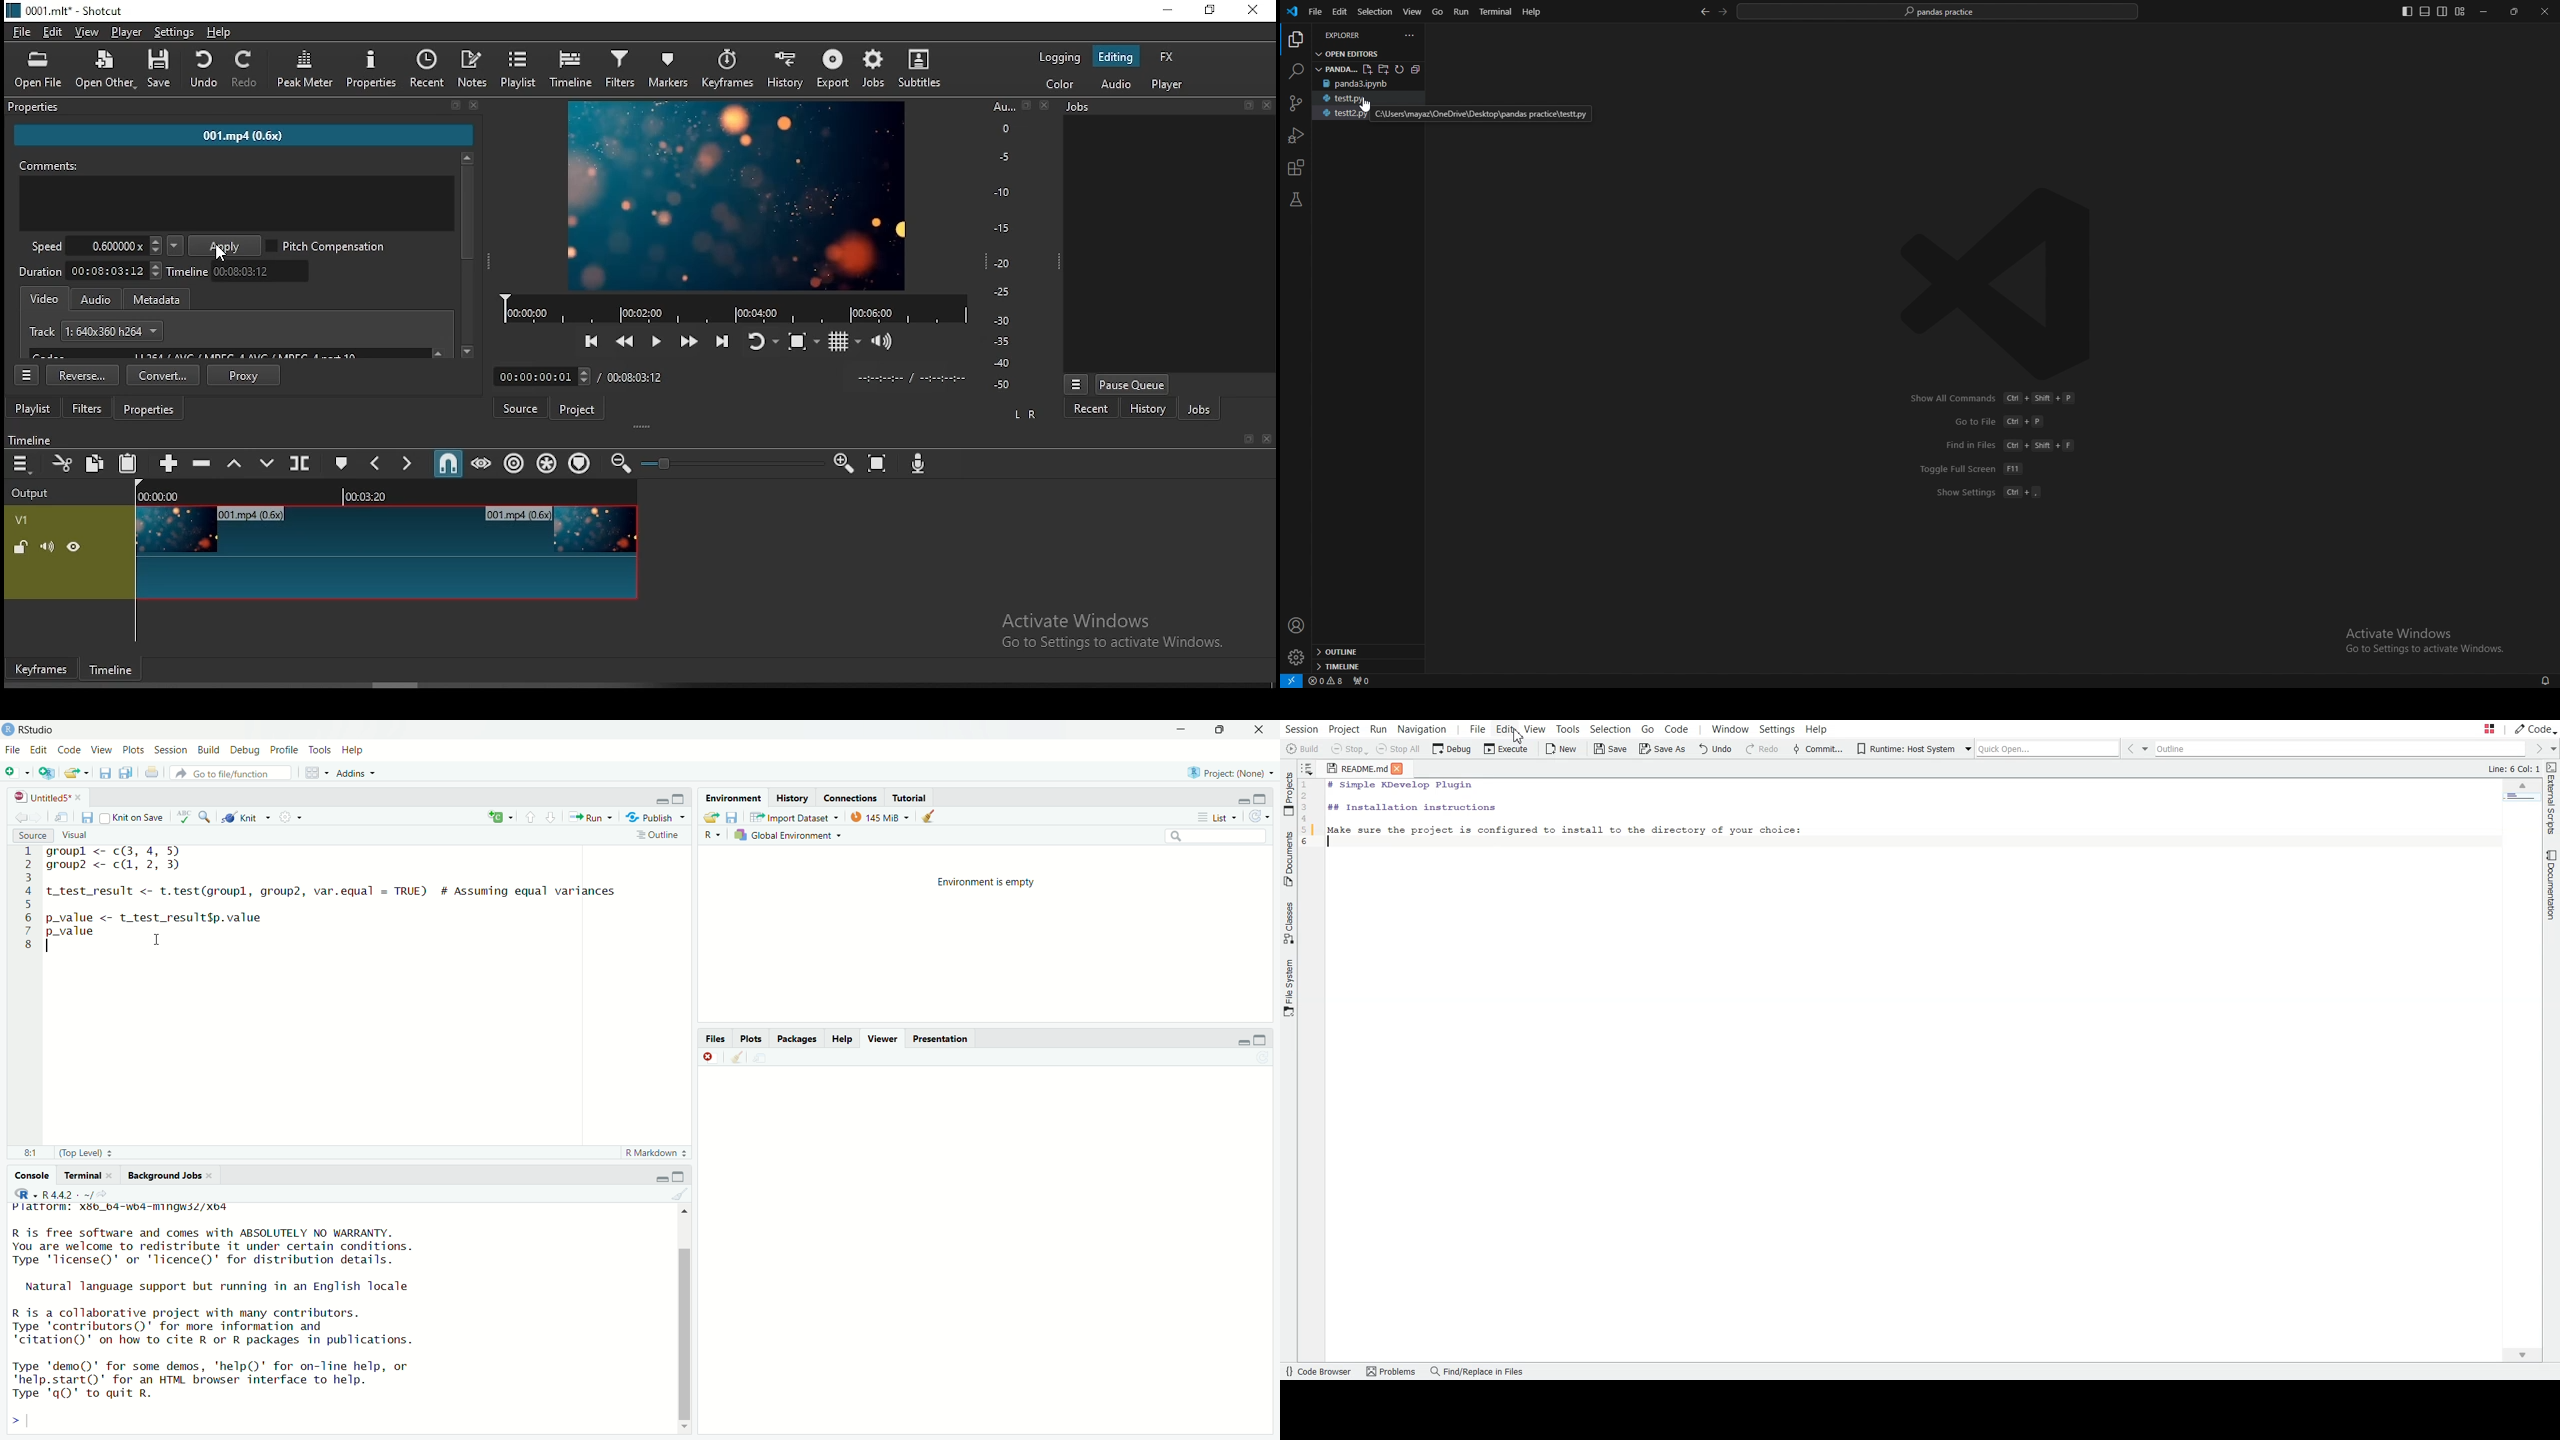 The height and width of the screenshot is (1456, 2576). What do you see at coordinates (209, 748) in the screenshot?
I see `Build` at bounding box center [209, 748].